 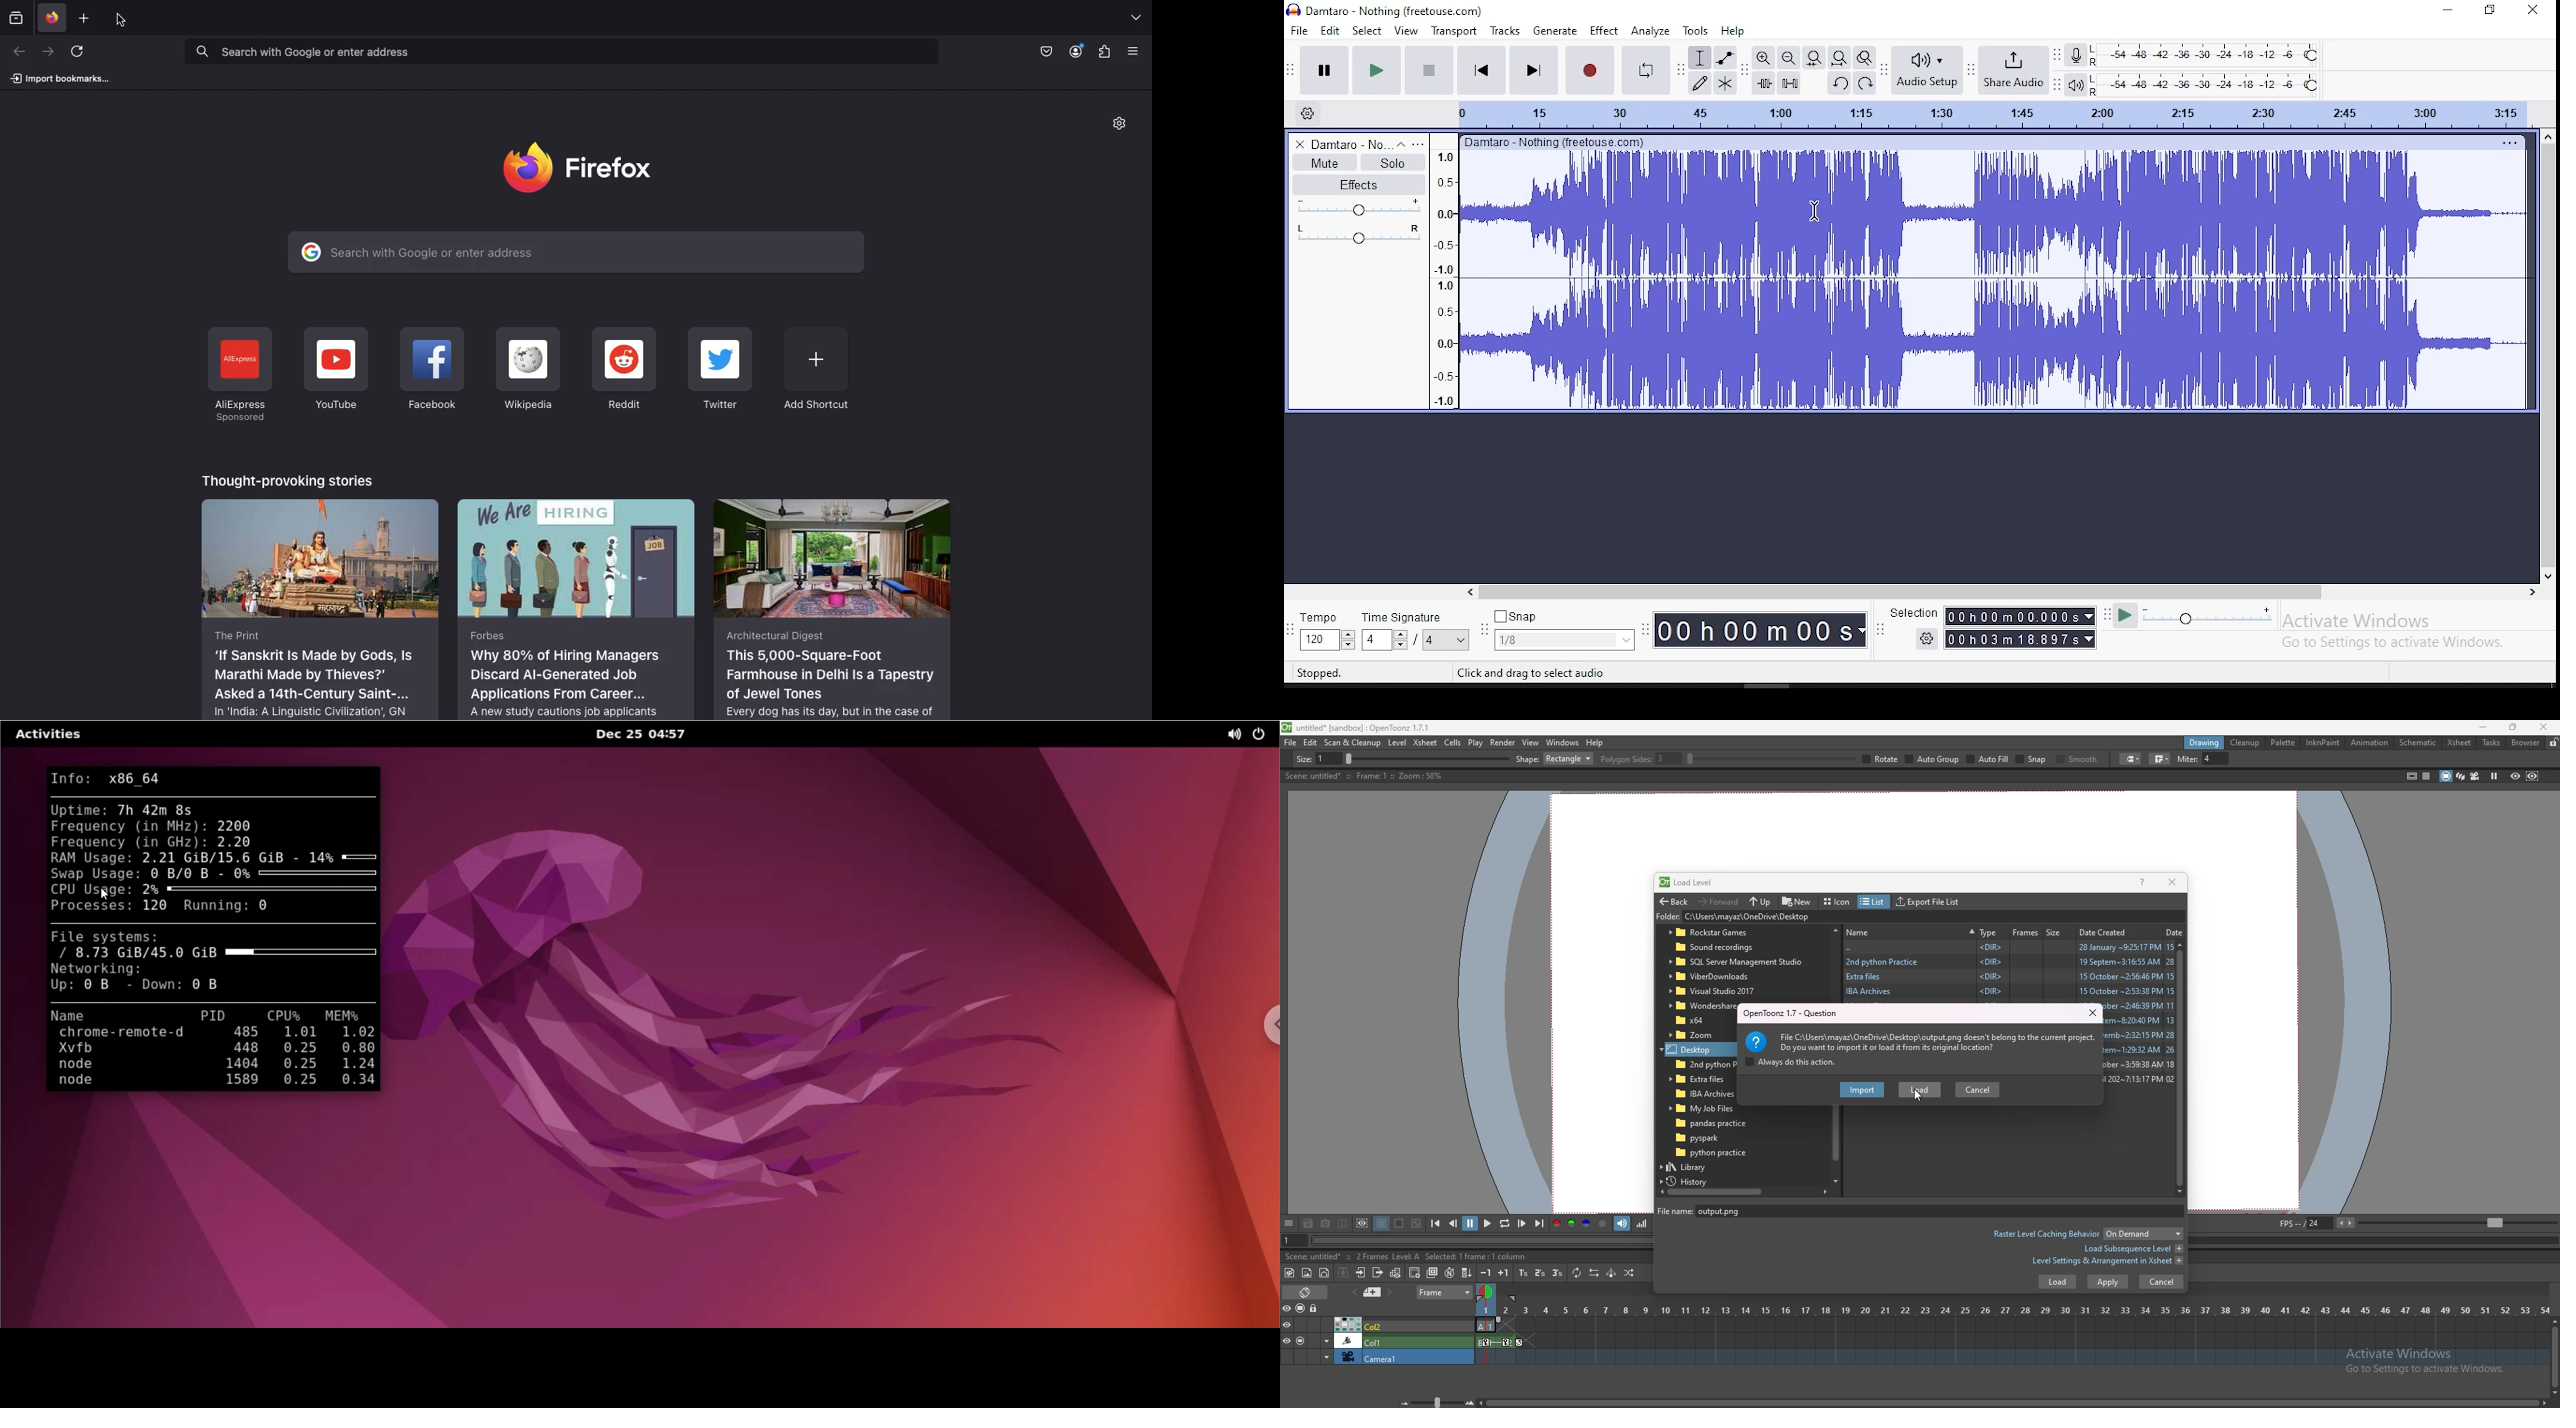 What do you see at coordinates (20, 52) in the screenshot?
I see `Previous page` at bounding box center [20, 52].